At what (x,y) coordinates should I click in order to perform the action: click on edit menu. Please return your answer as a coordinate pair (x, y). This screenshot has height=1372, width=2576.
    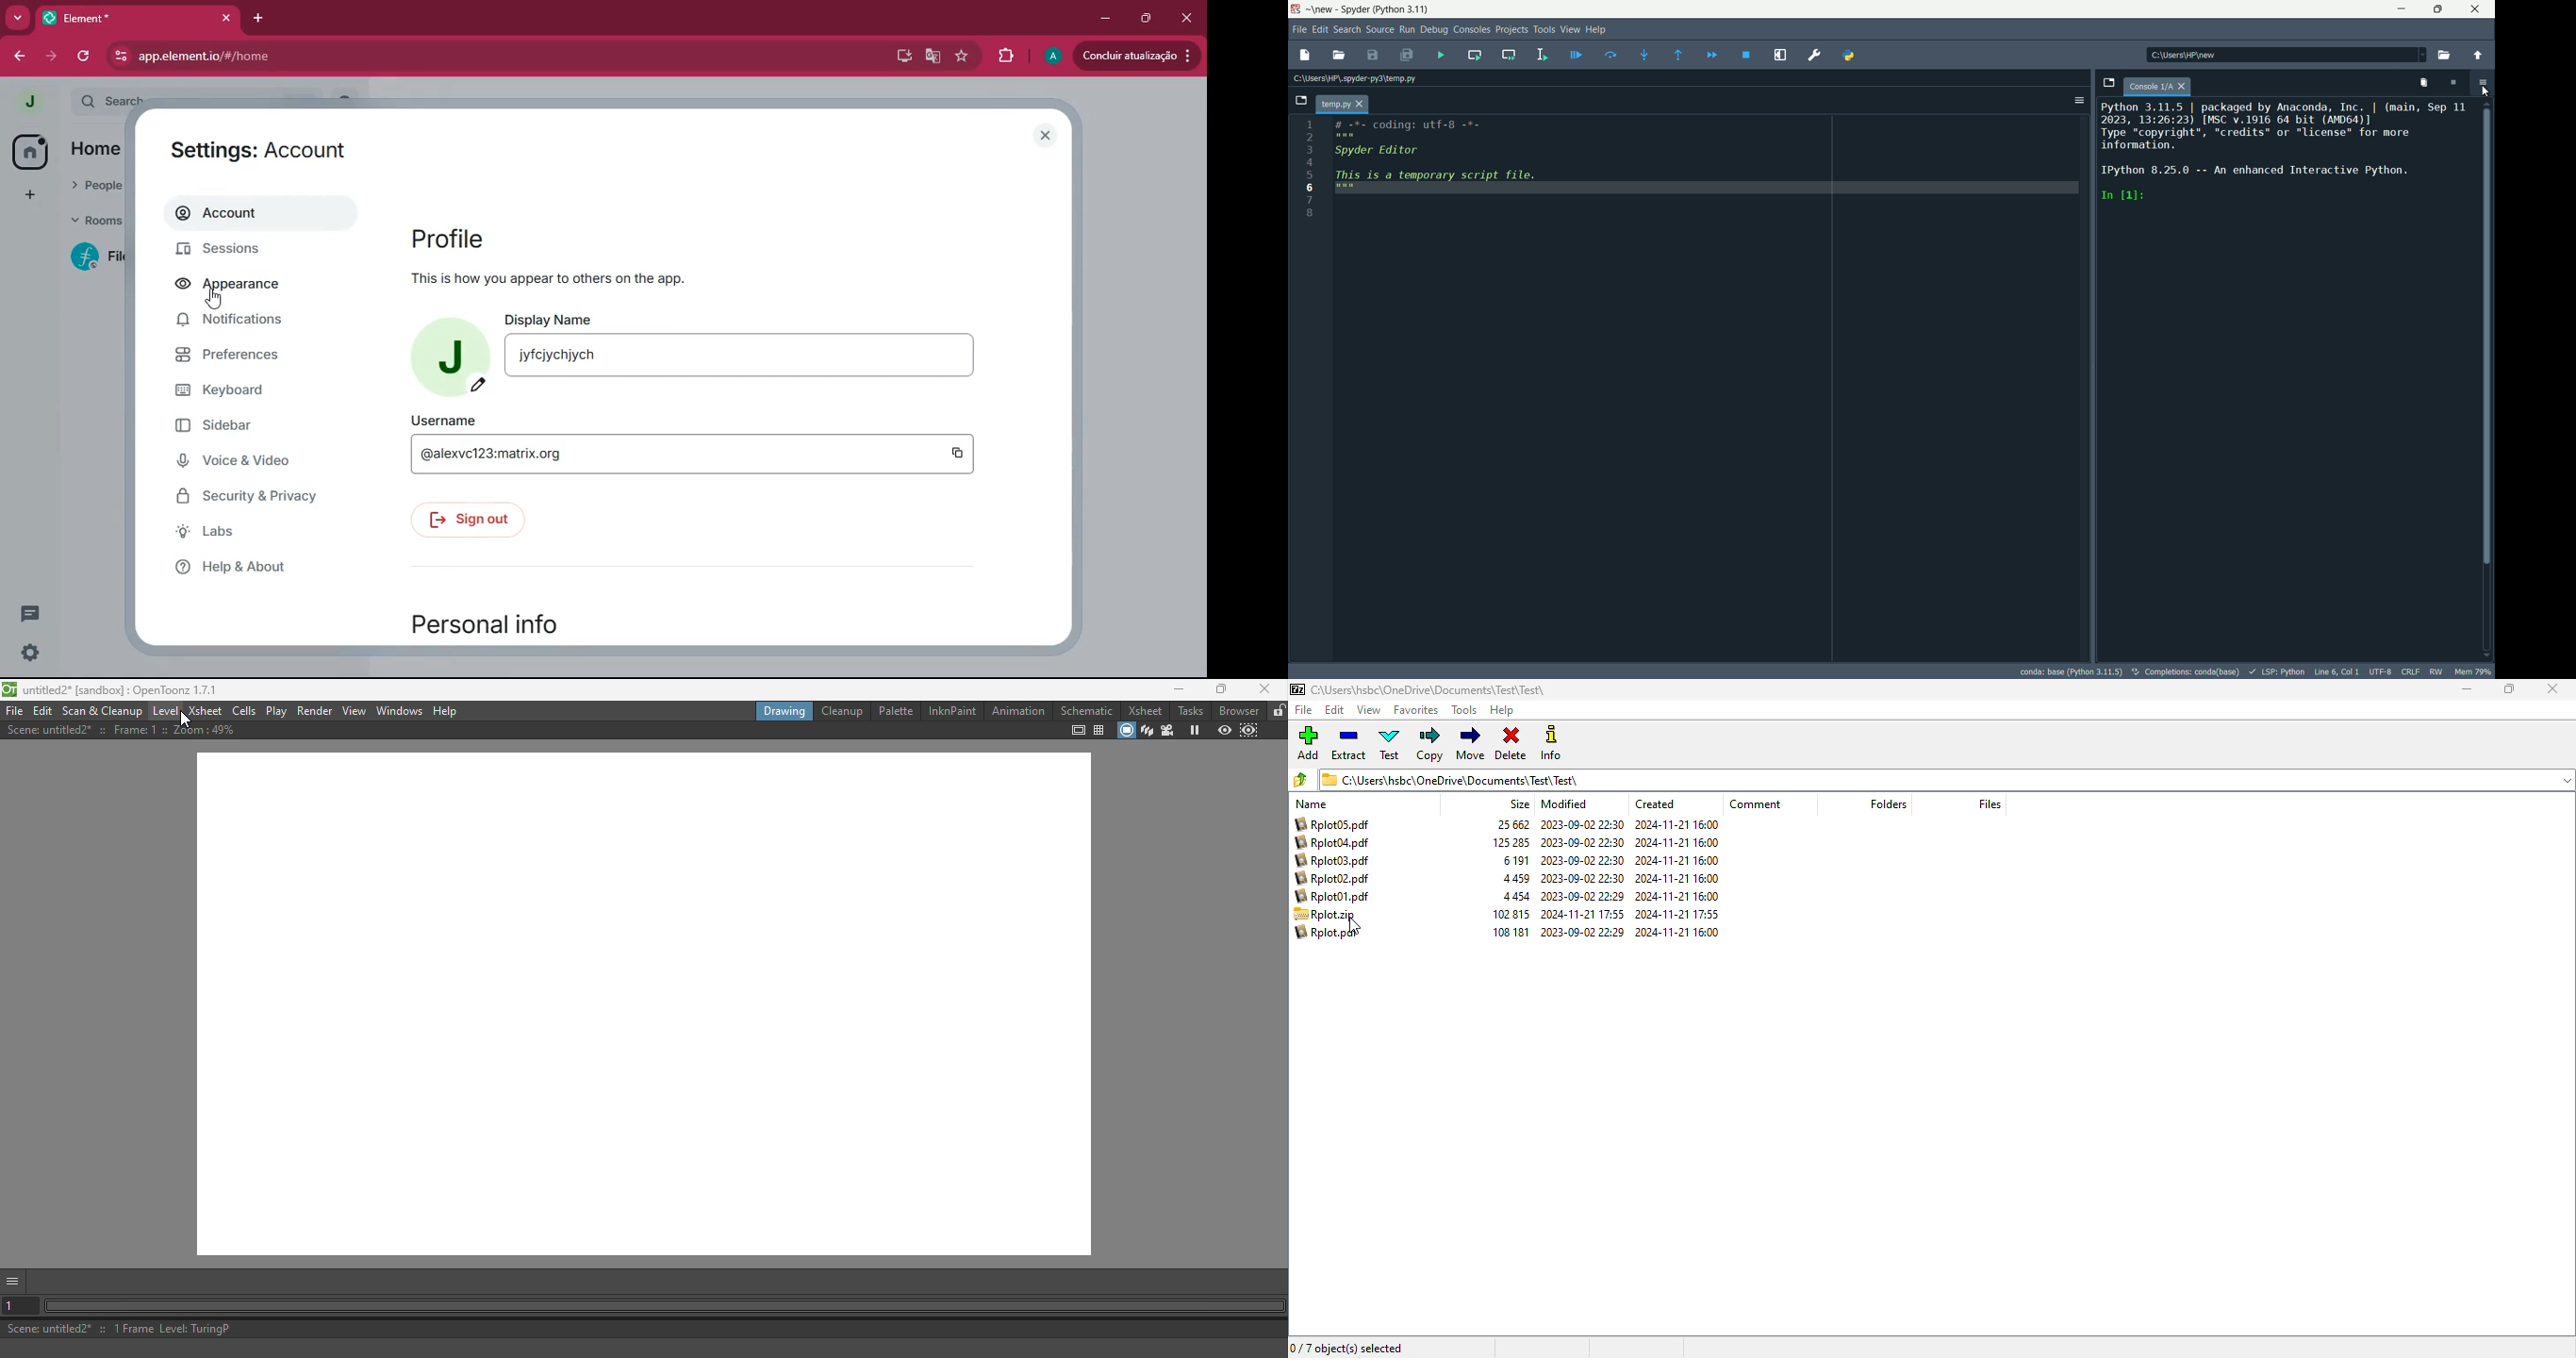
    Looking at the image, I should click on (1319, 28).